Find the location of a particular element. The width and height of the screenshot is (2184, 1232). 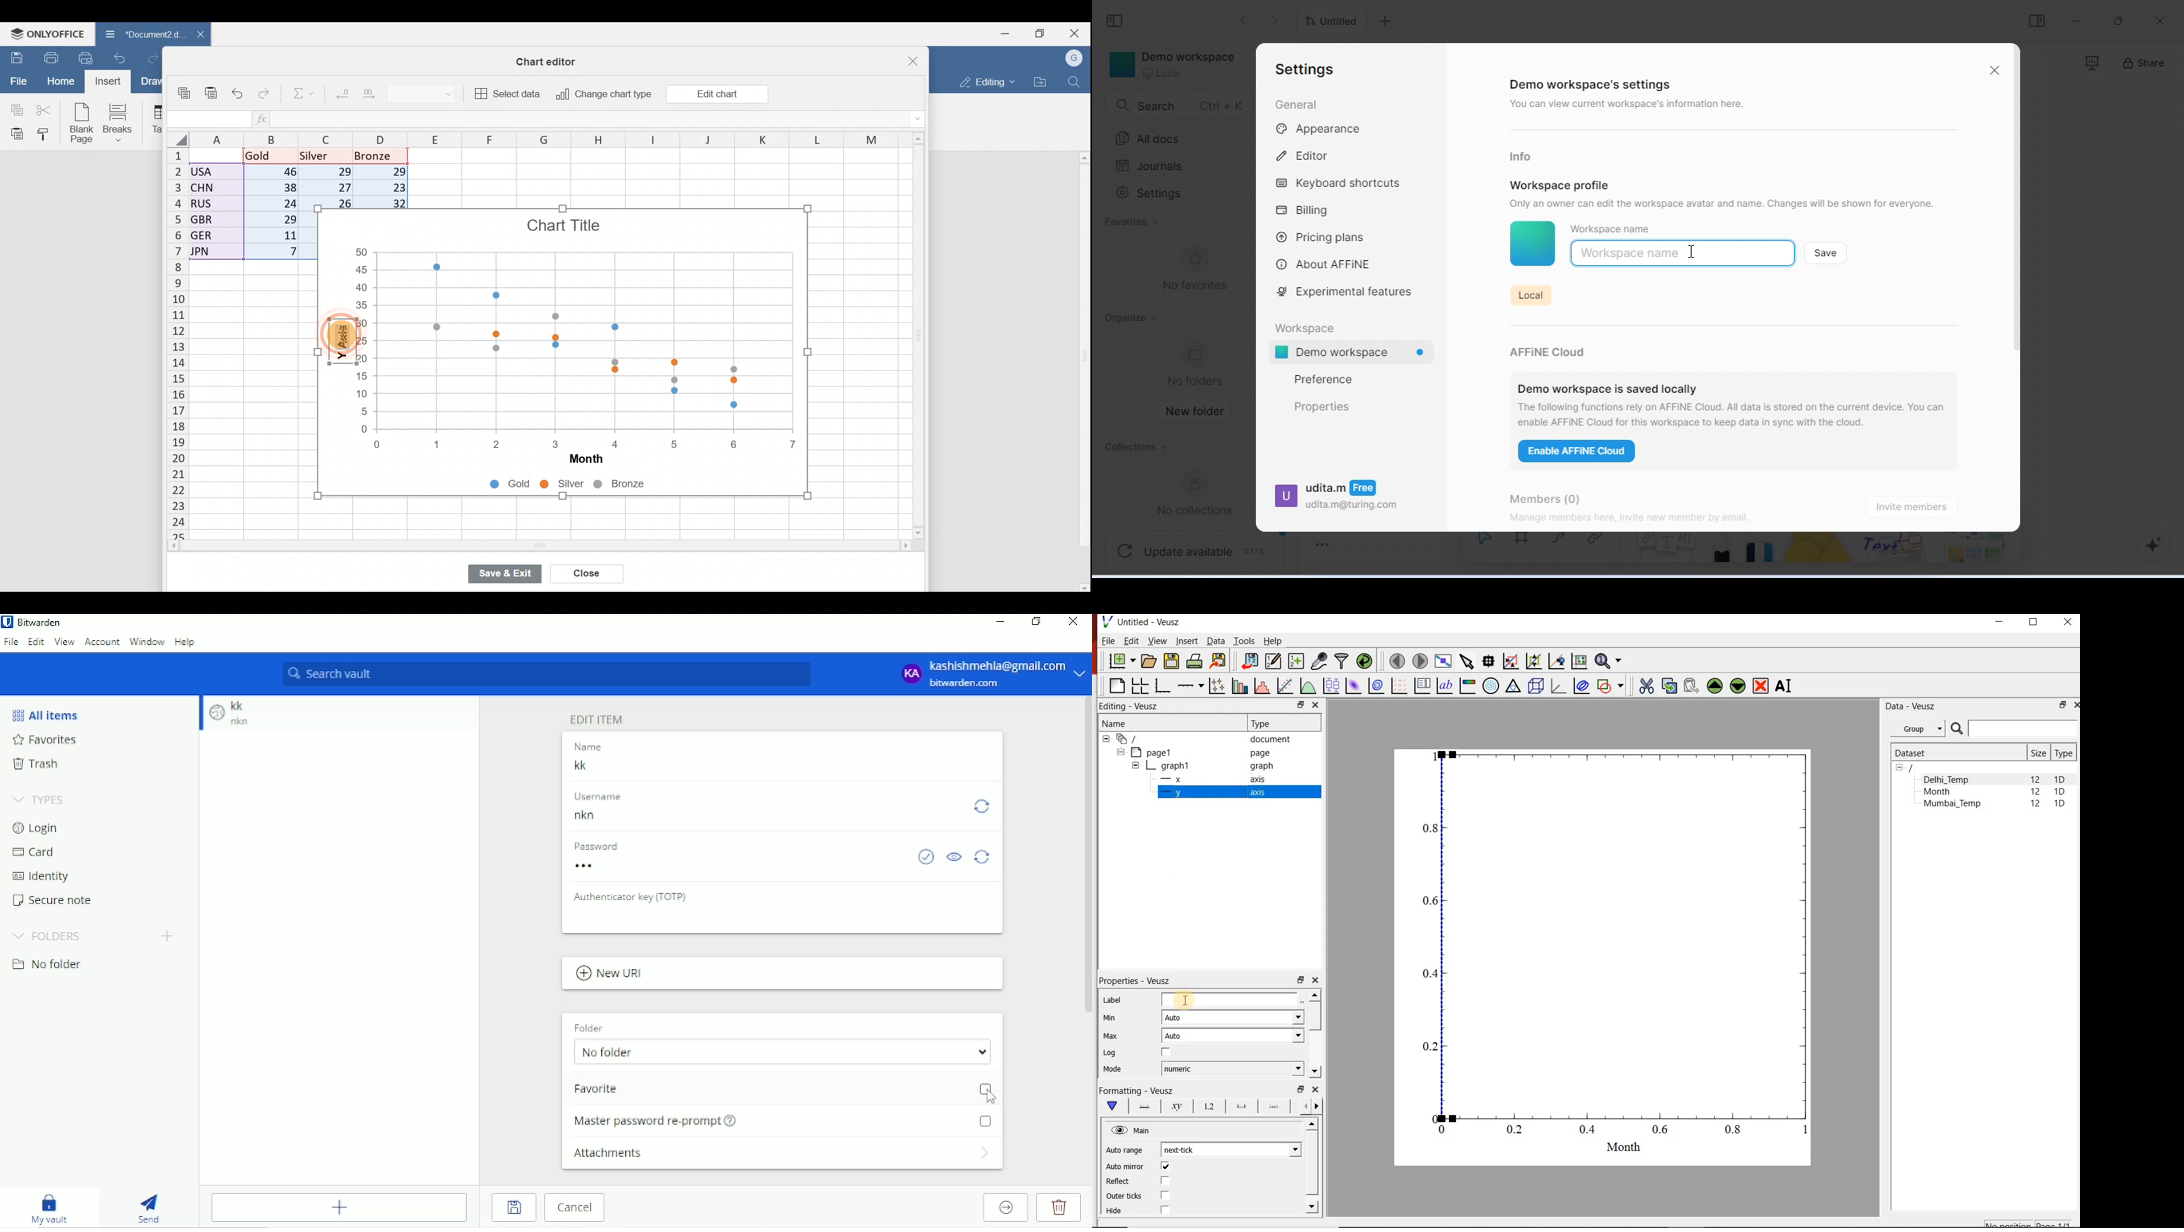

search is located at coordinates (1179, 106).